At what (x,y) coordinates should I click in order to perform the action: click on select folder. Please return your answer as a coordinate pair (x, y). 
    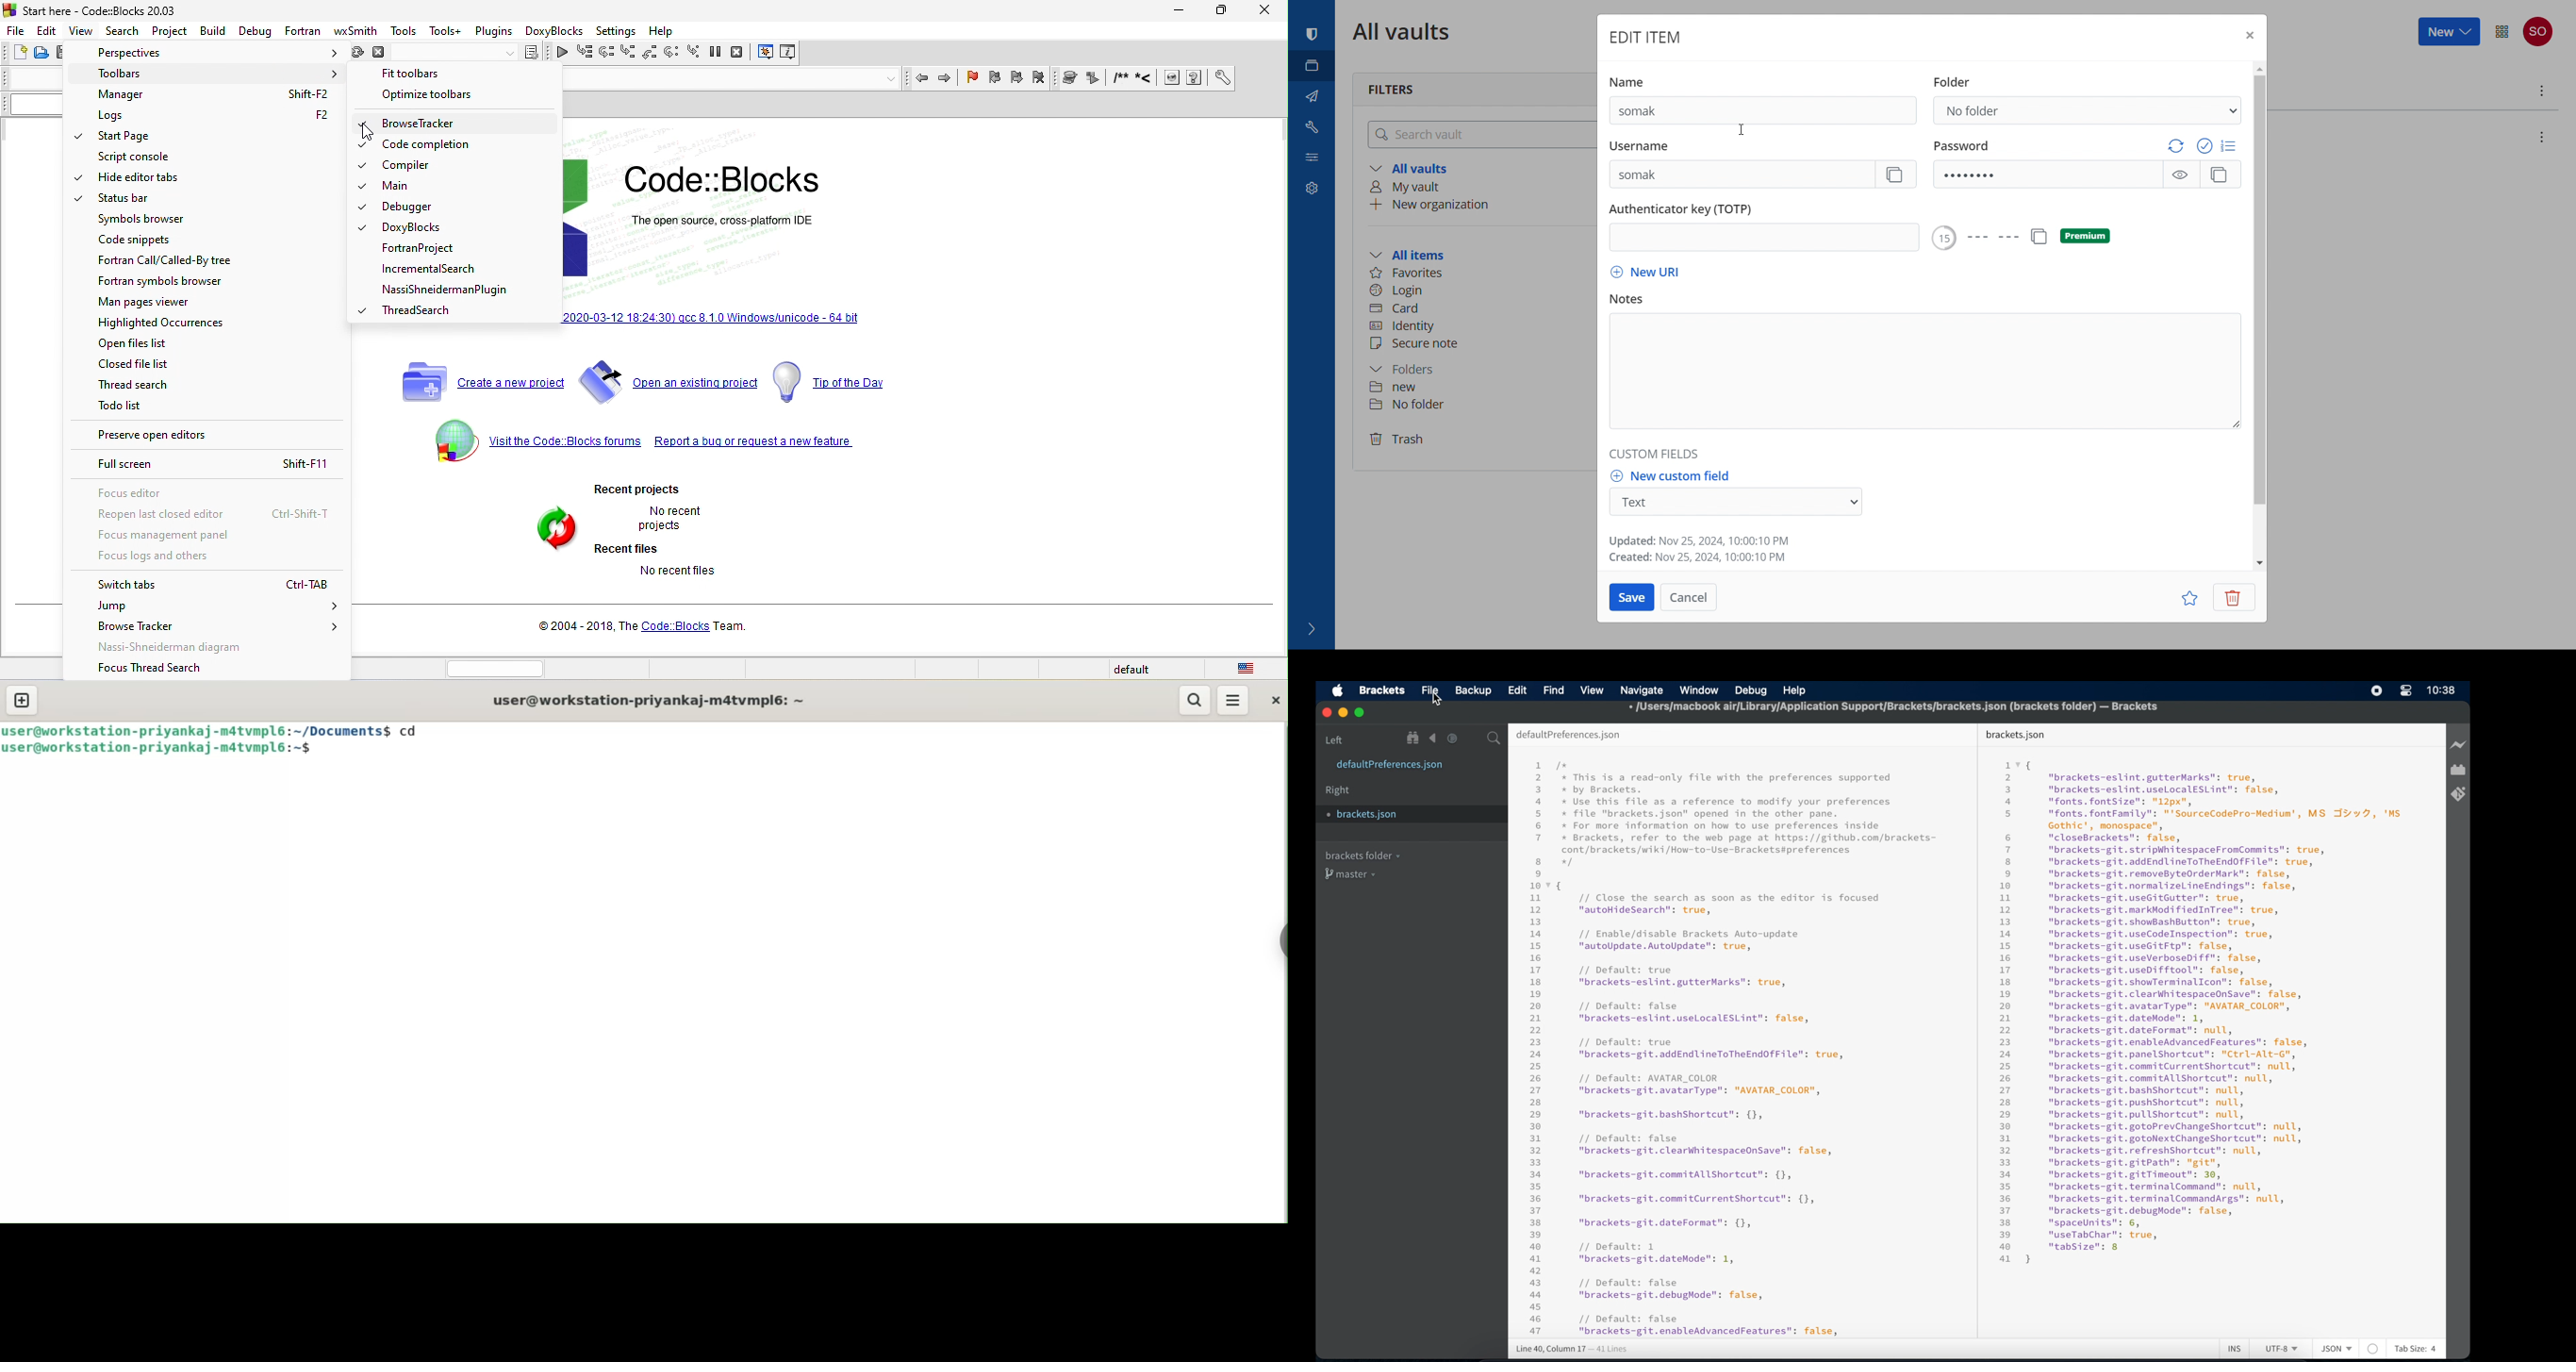
    Looking at the image, I should click on (2088, 111).